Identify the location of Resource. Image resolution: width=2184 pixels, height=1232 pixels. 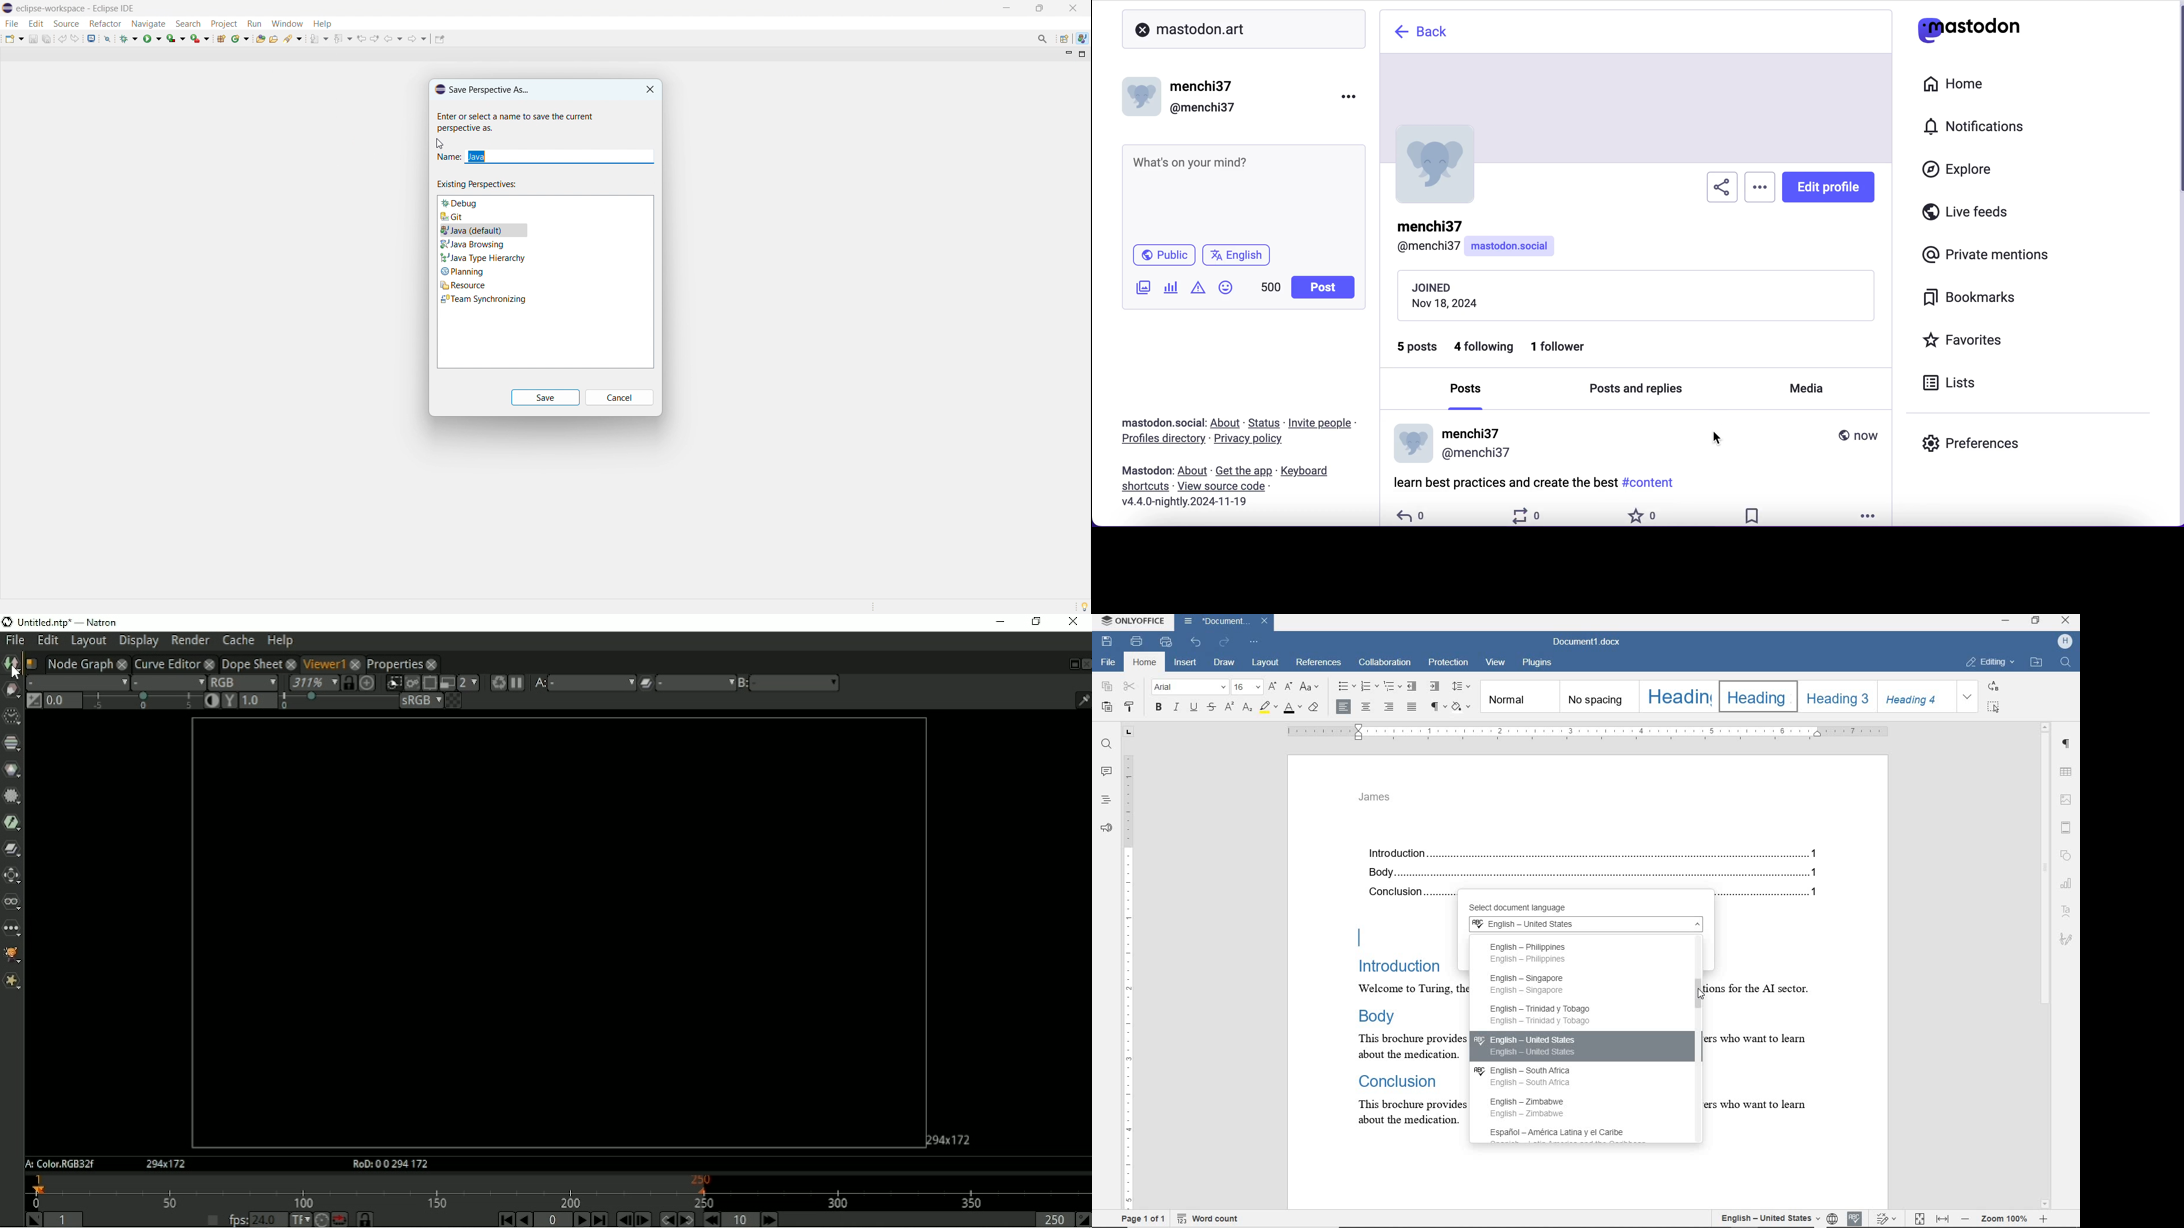
(545, 285).